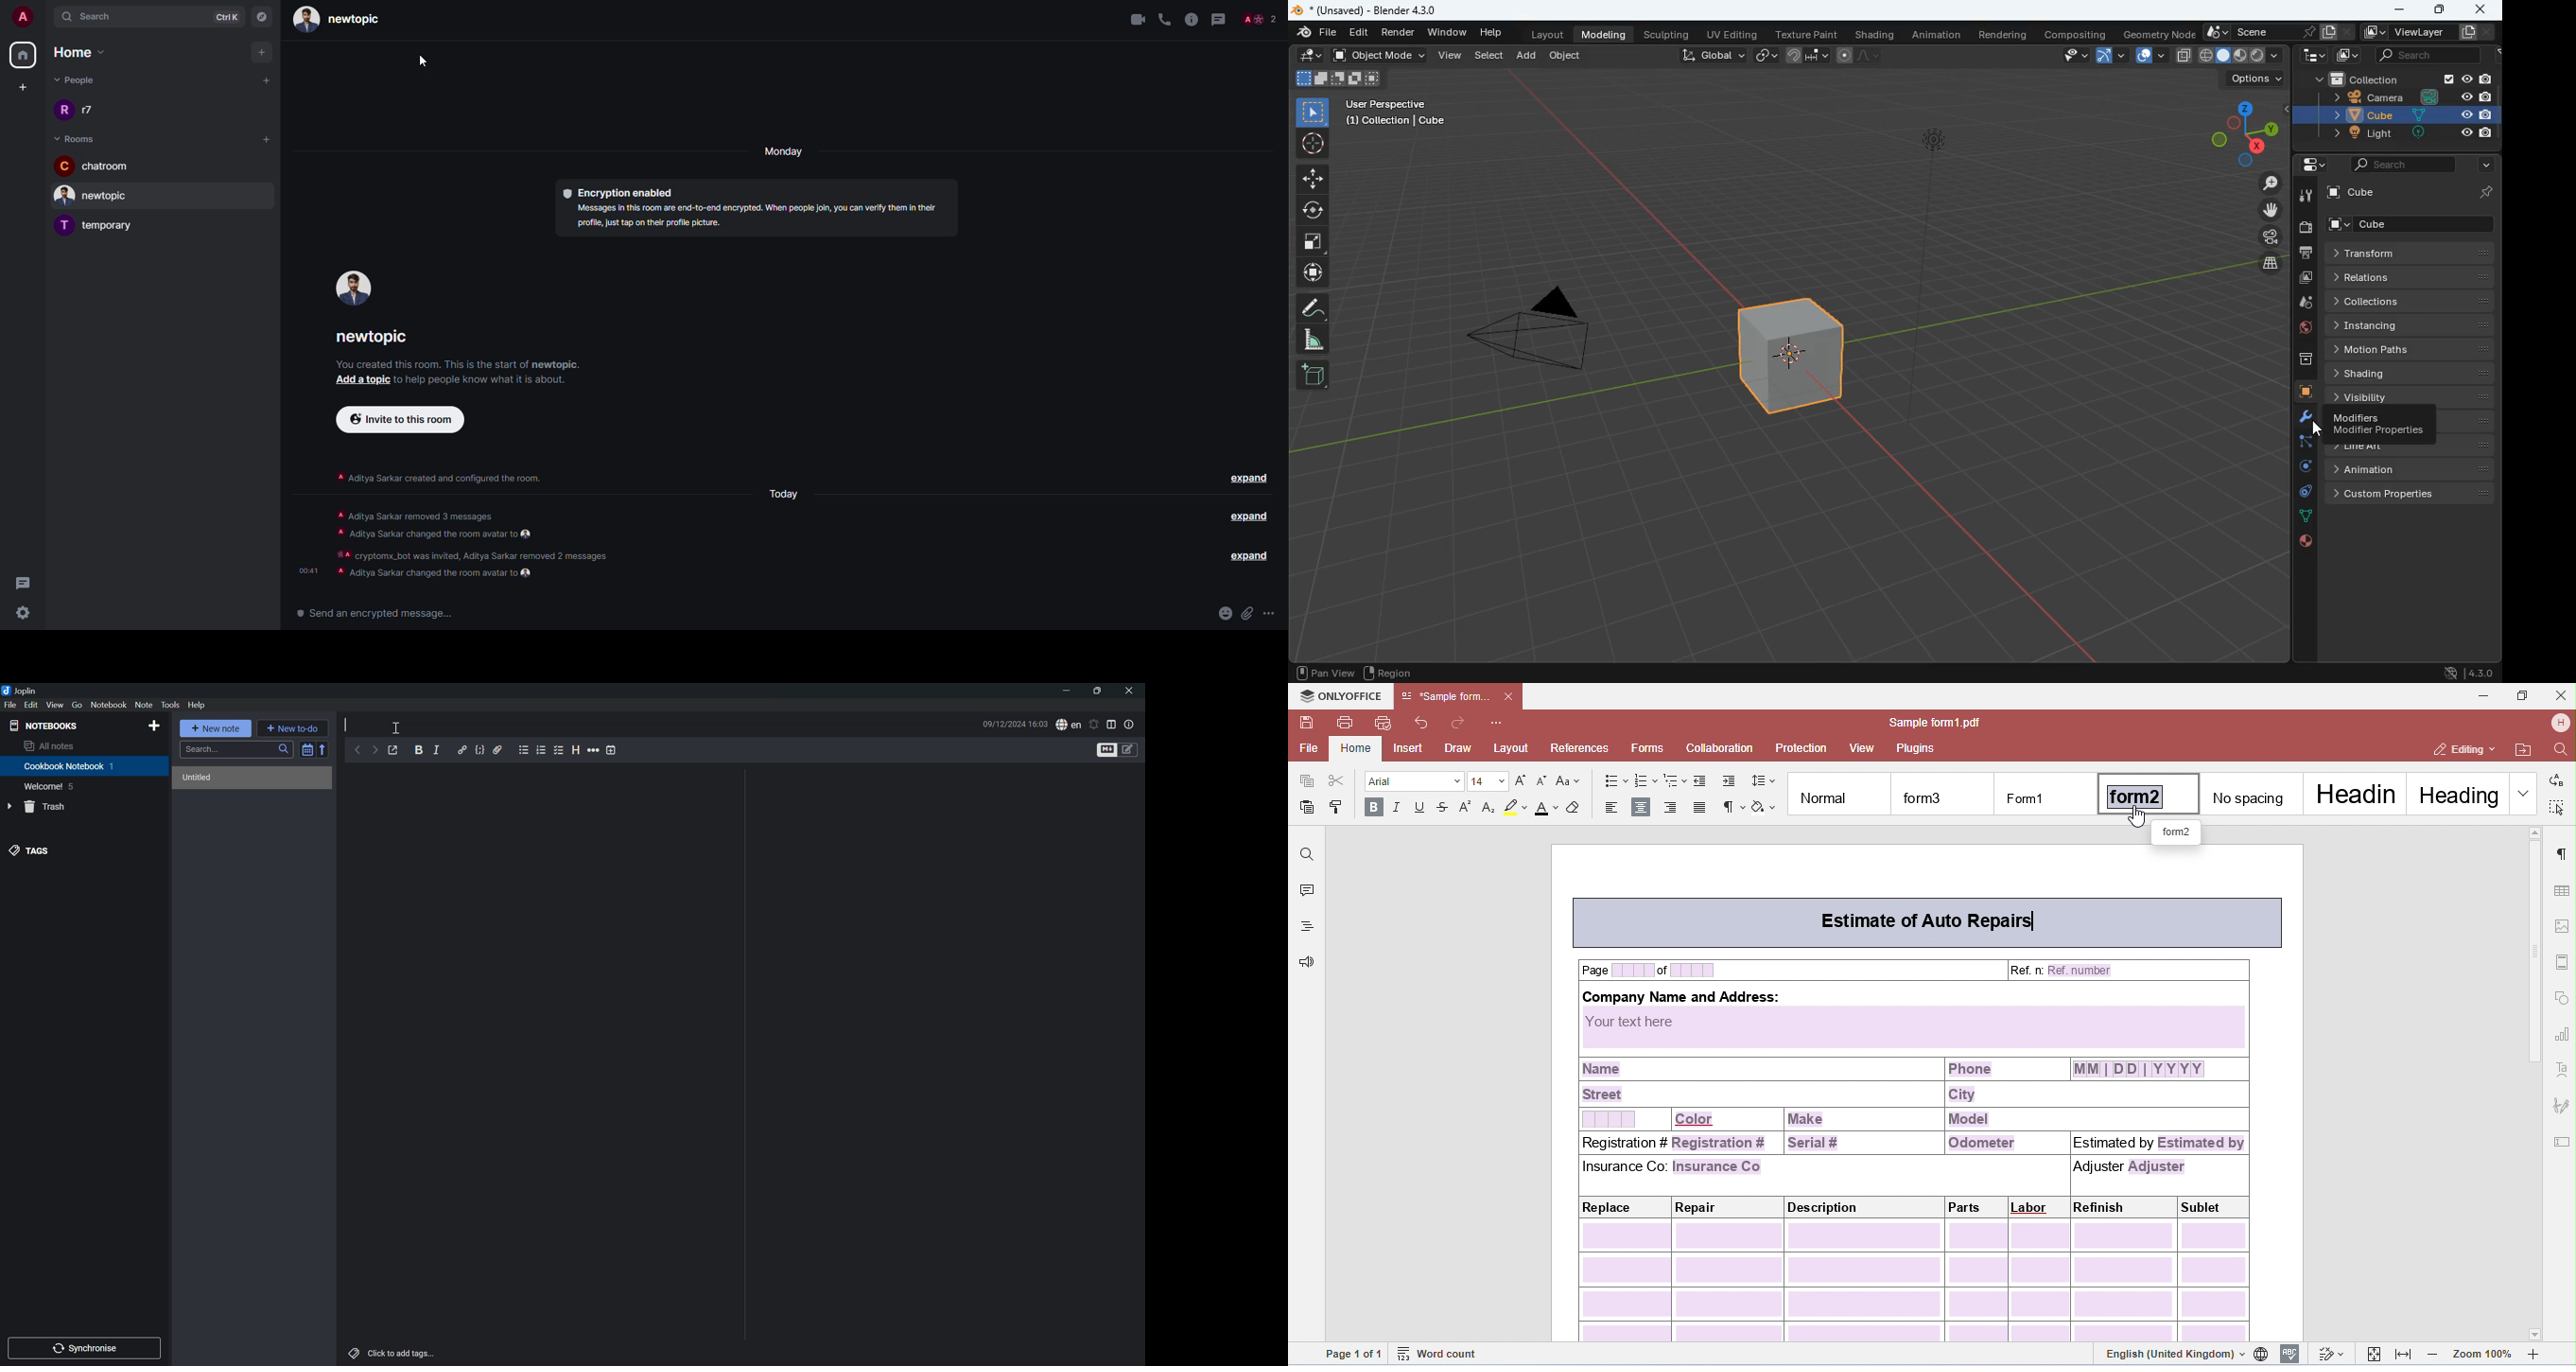 Image resolution: width=2576 pixels, height=1372 pixels. I want to click on info, so click(484, 382).